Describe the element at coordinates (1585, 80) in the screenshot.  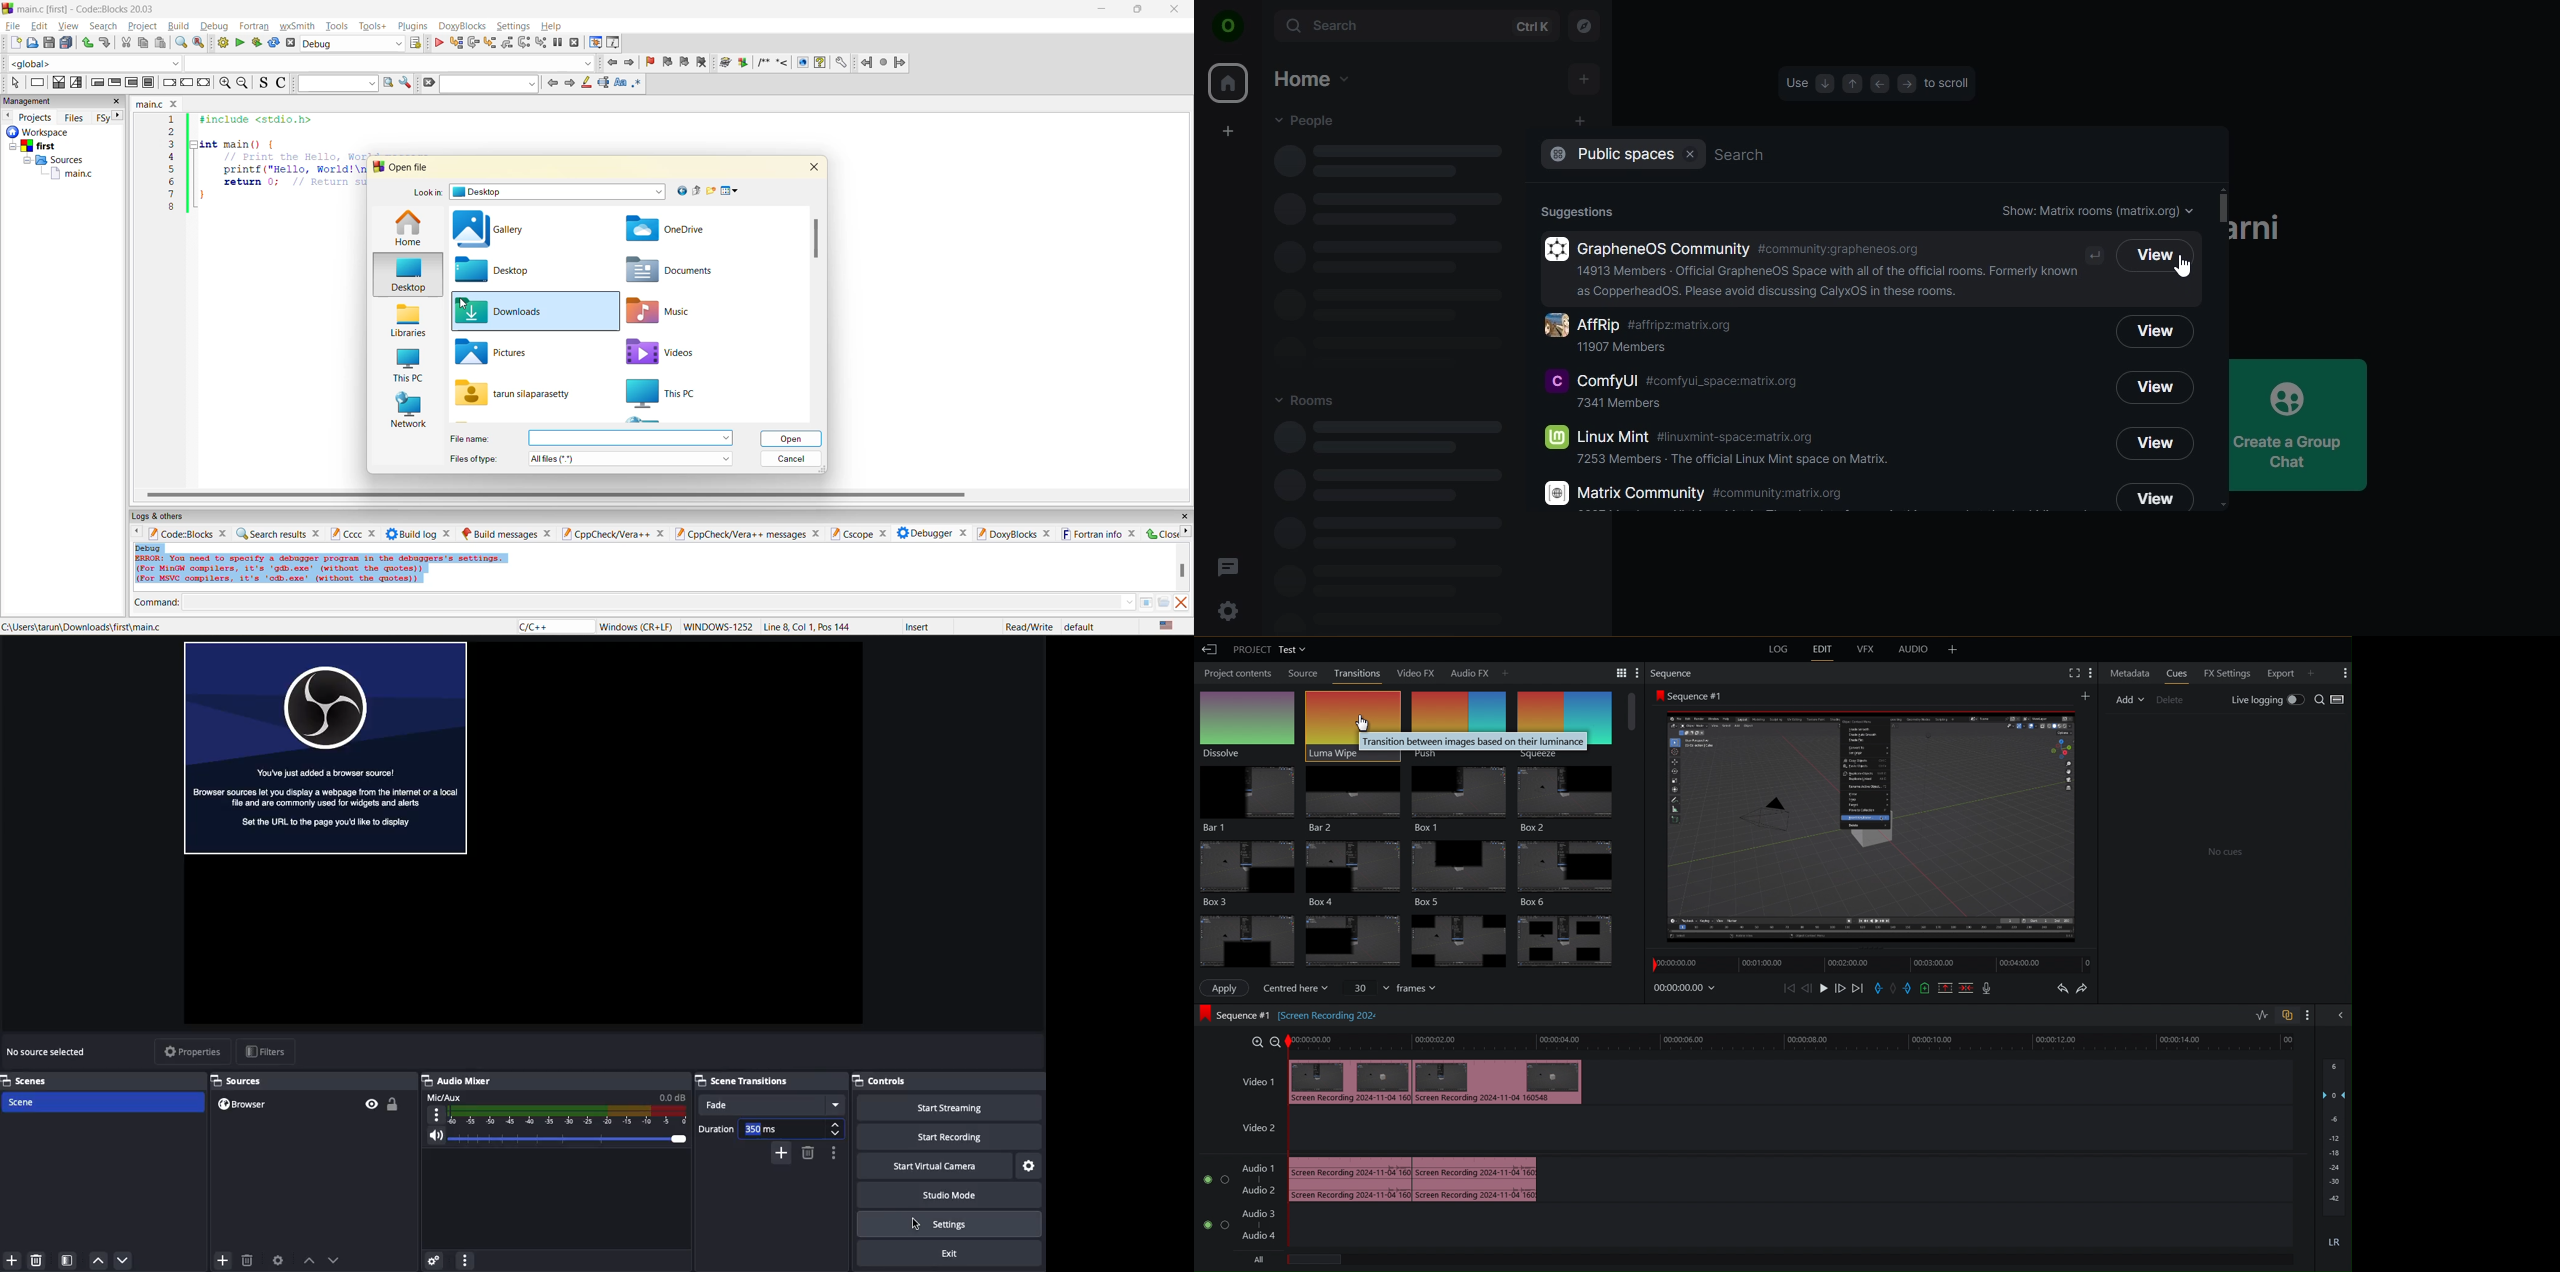
I see `add` at that location.